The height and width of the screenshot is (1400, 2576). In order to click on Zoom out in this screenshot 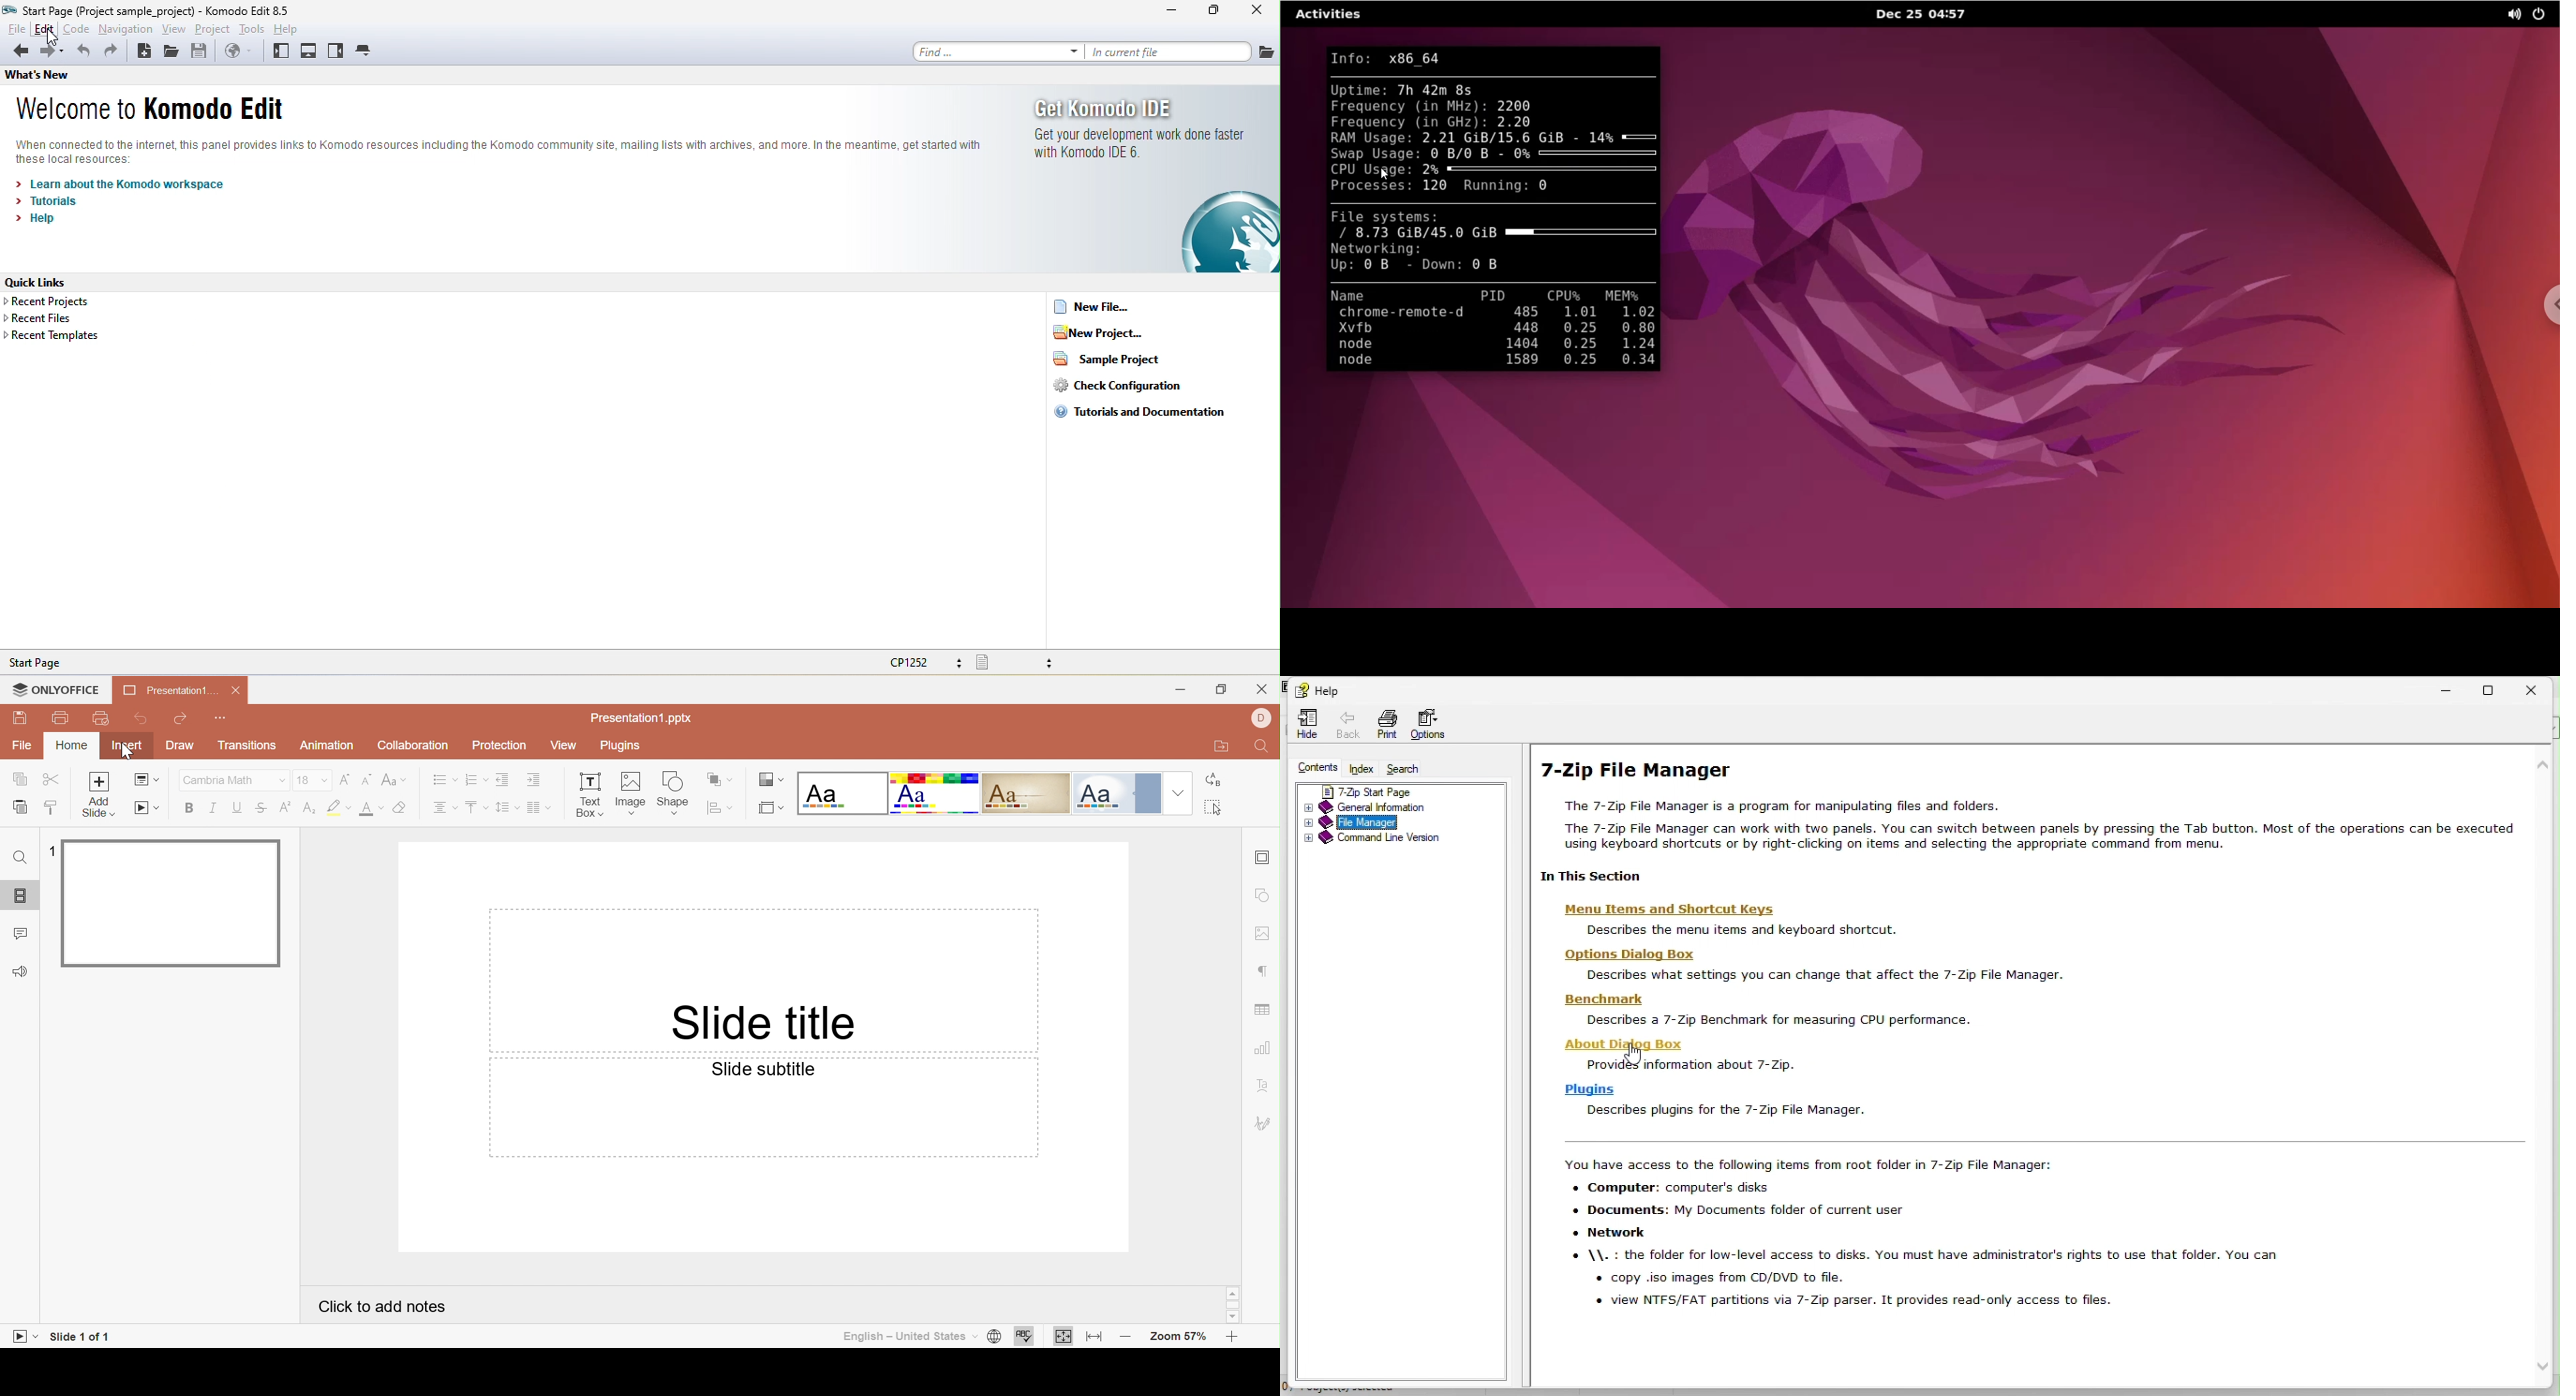, I will do `click(1125, 1335)`.